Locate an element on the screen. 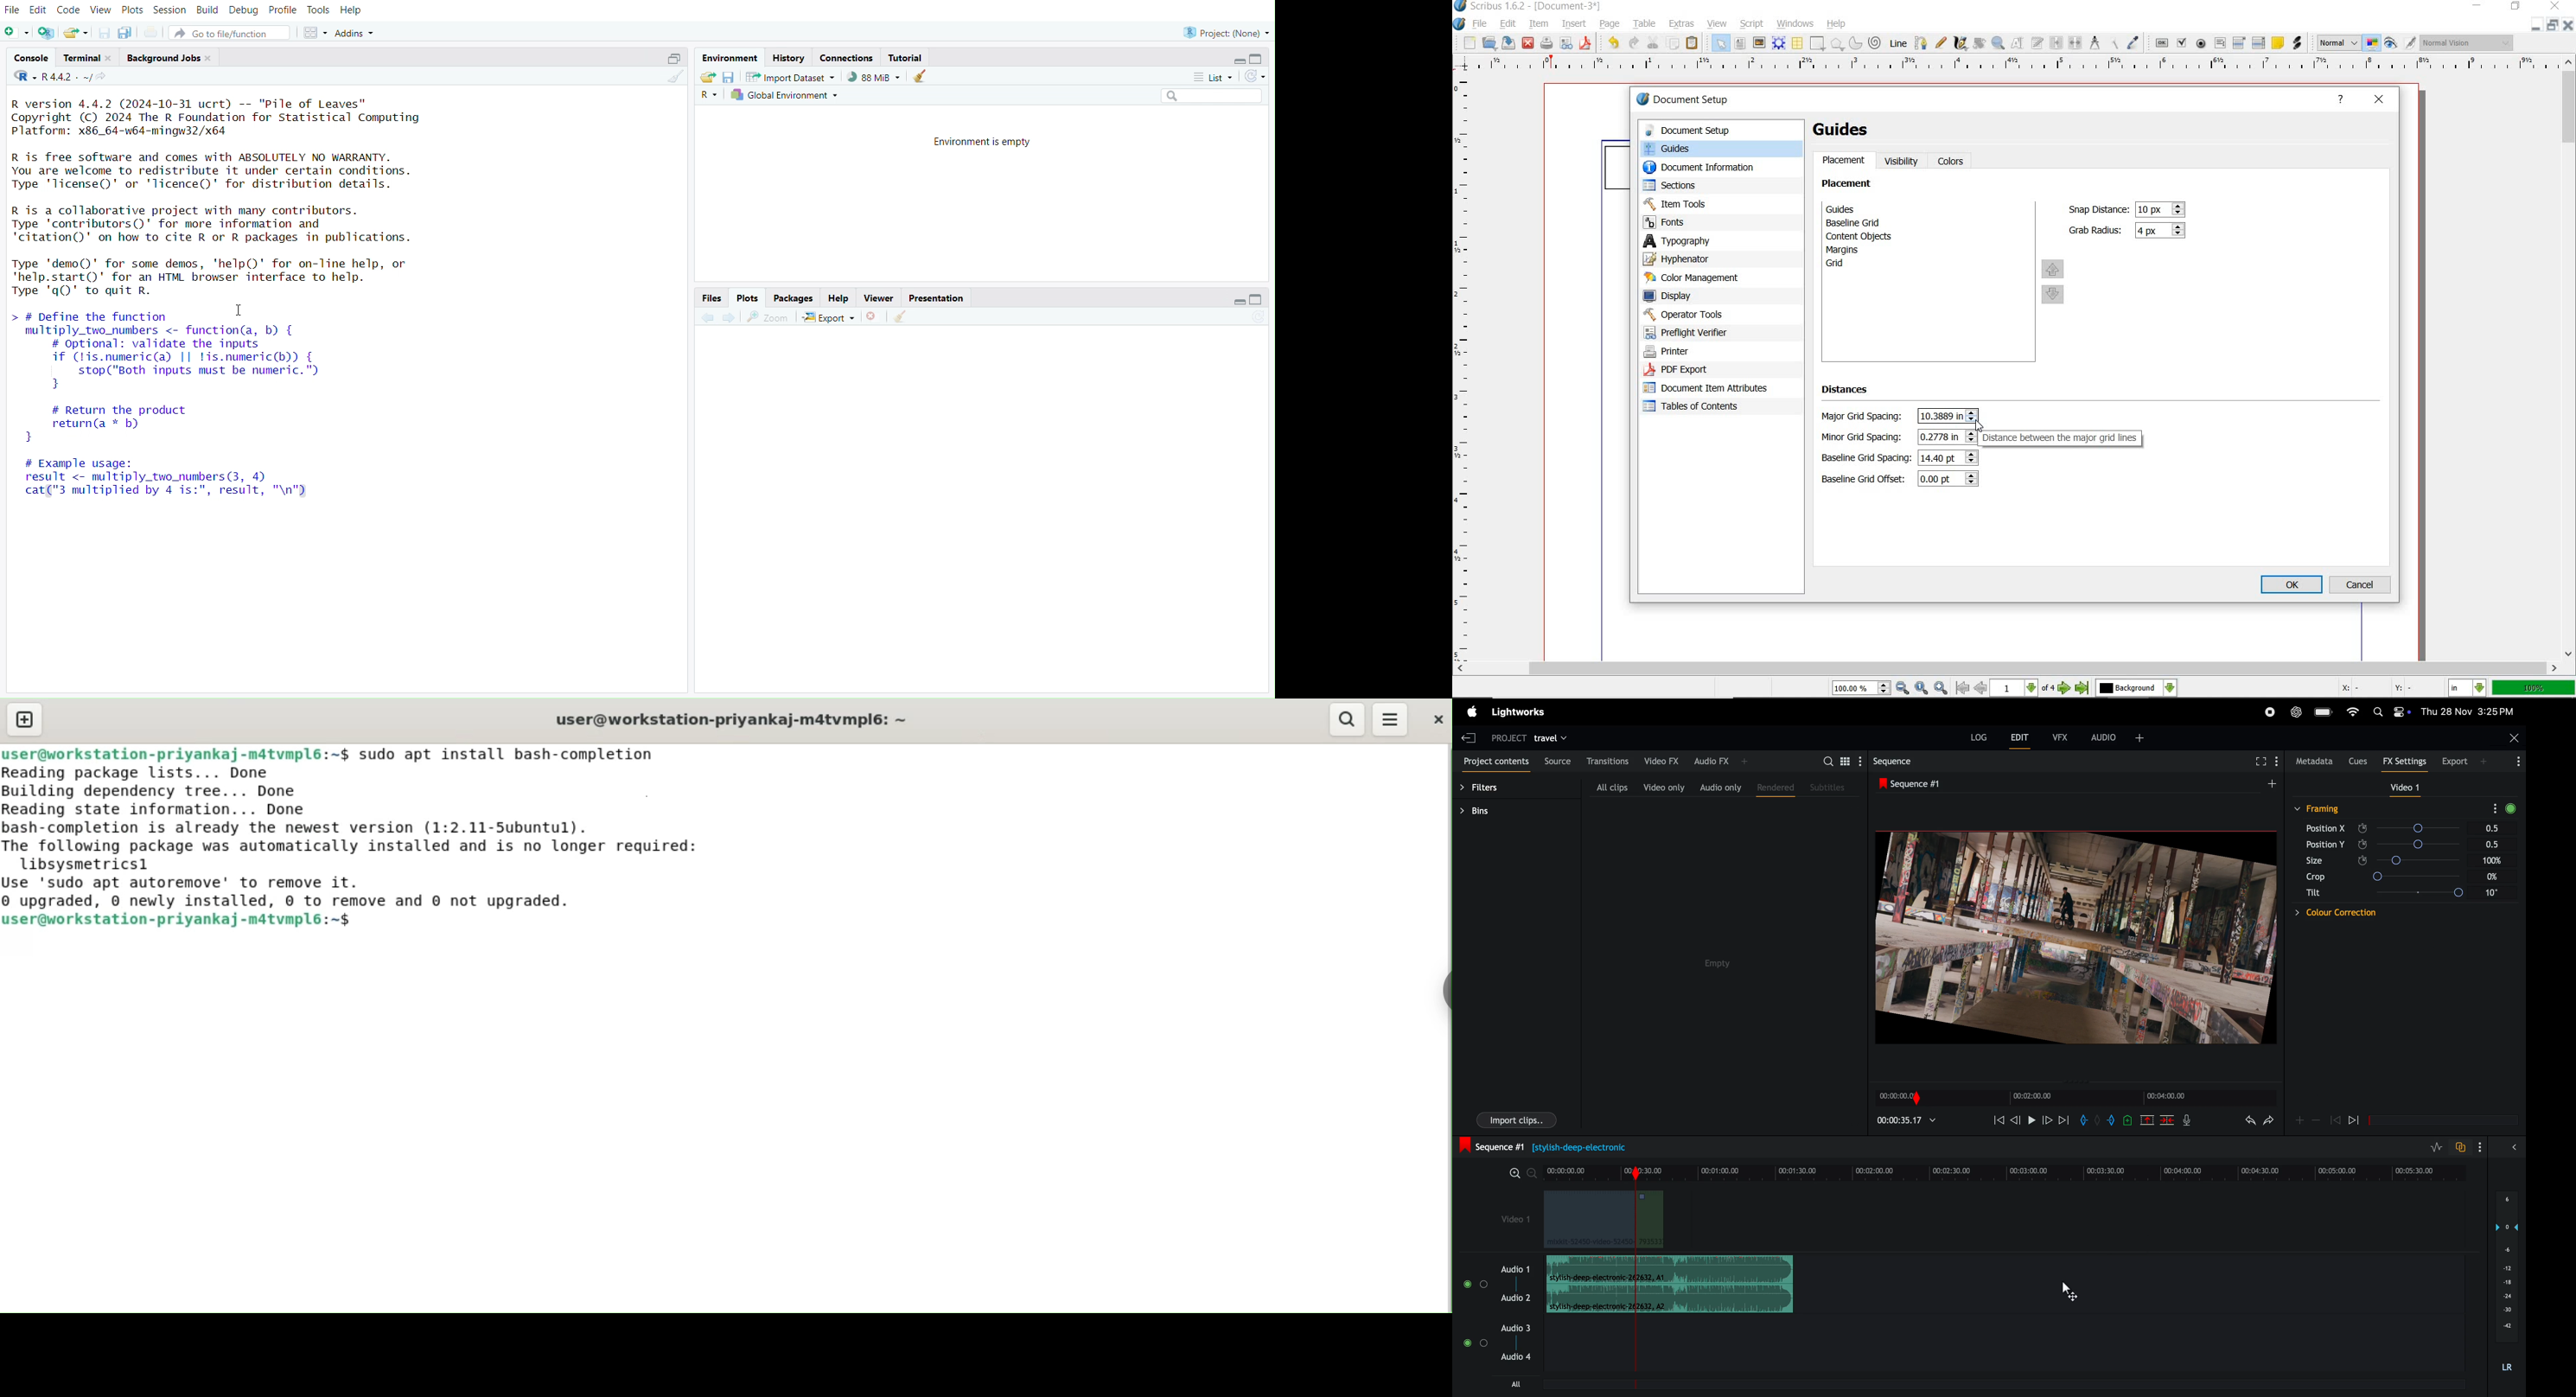 The width and height of the screenshot is (2576, 1400). Minor Grid Spacing: is located at coordinates (1866, 438).